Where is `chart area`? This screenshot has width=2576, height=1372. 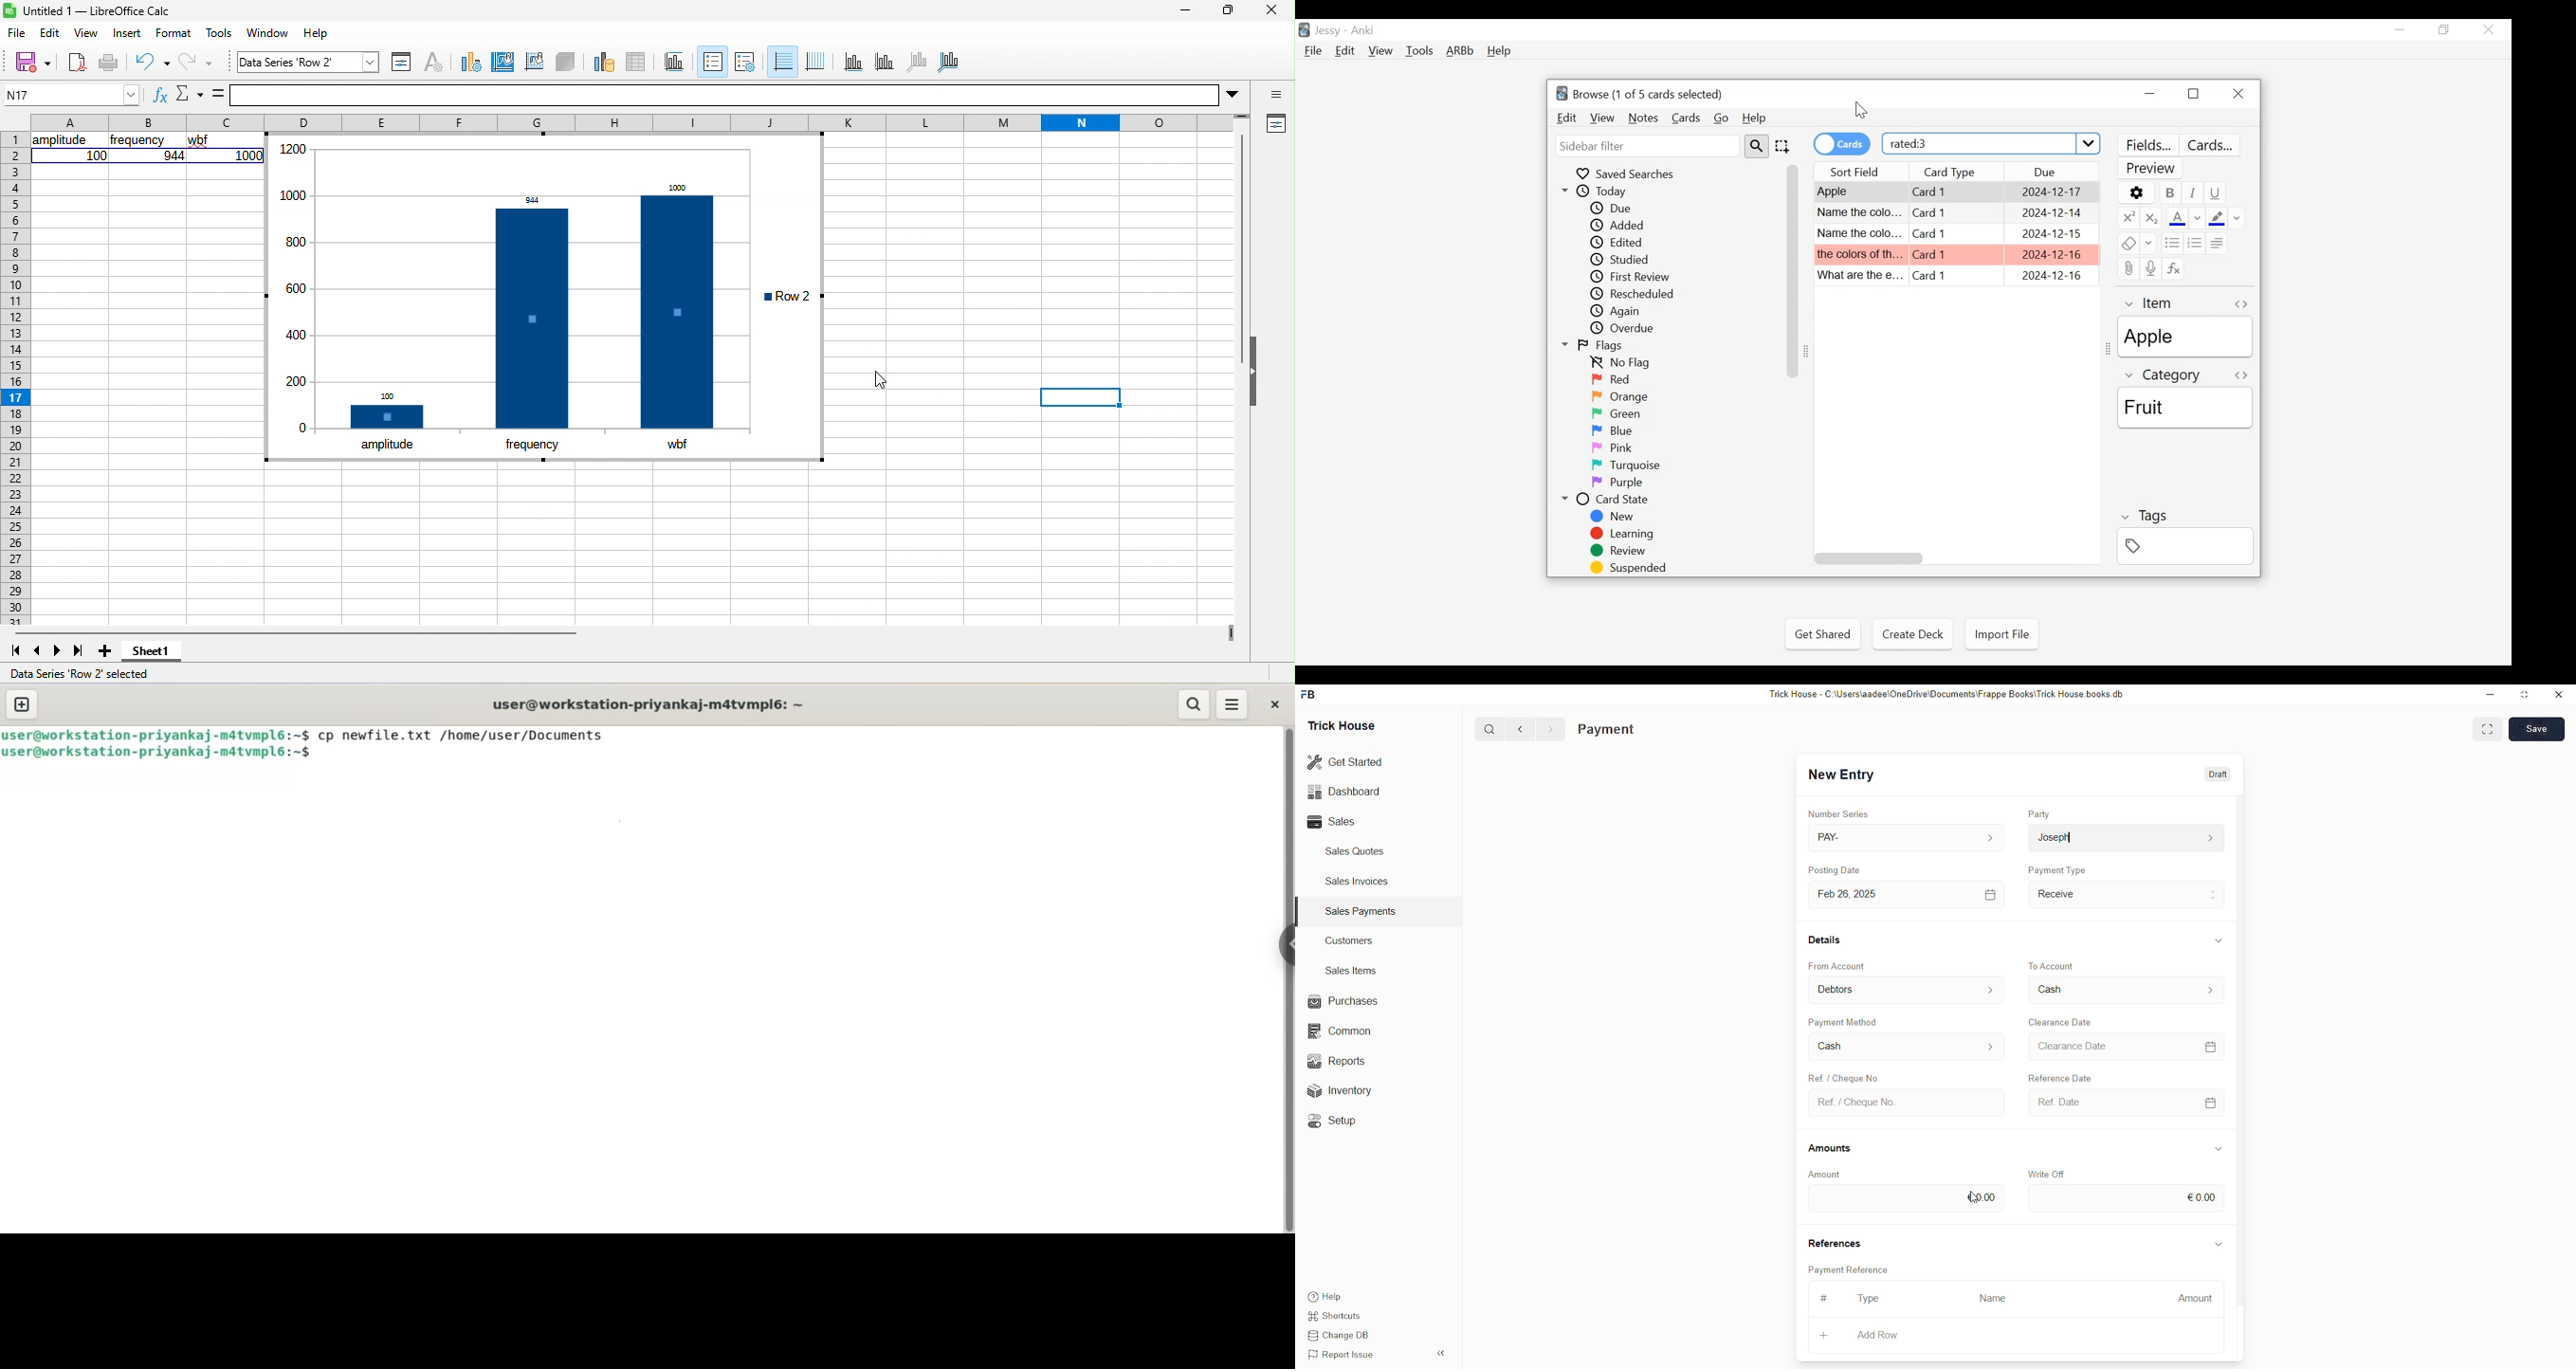
chart area is located at coordinates (501, 63).